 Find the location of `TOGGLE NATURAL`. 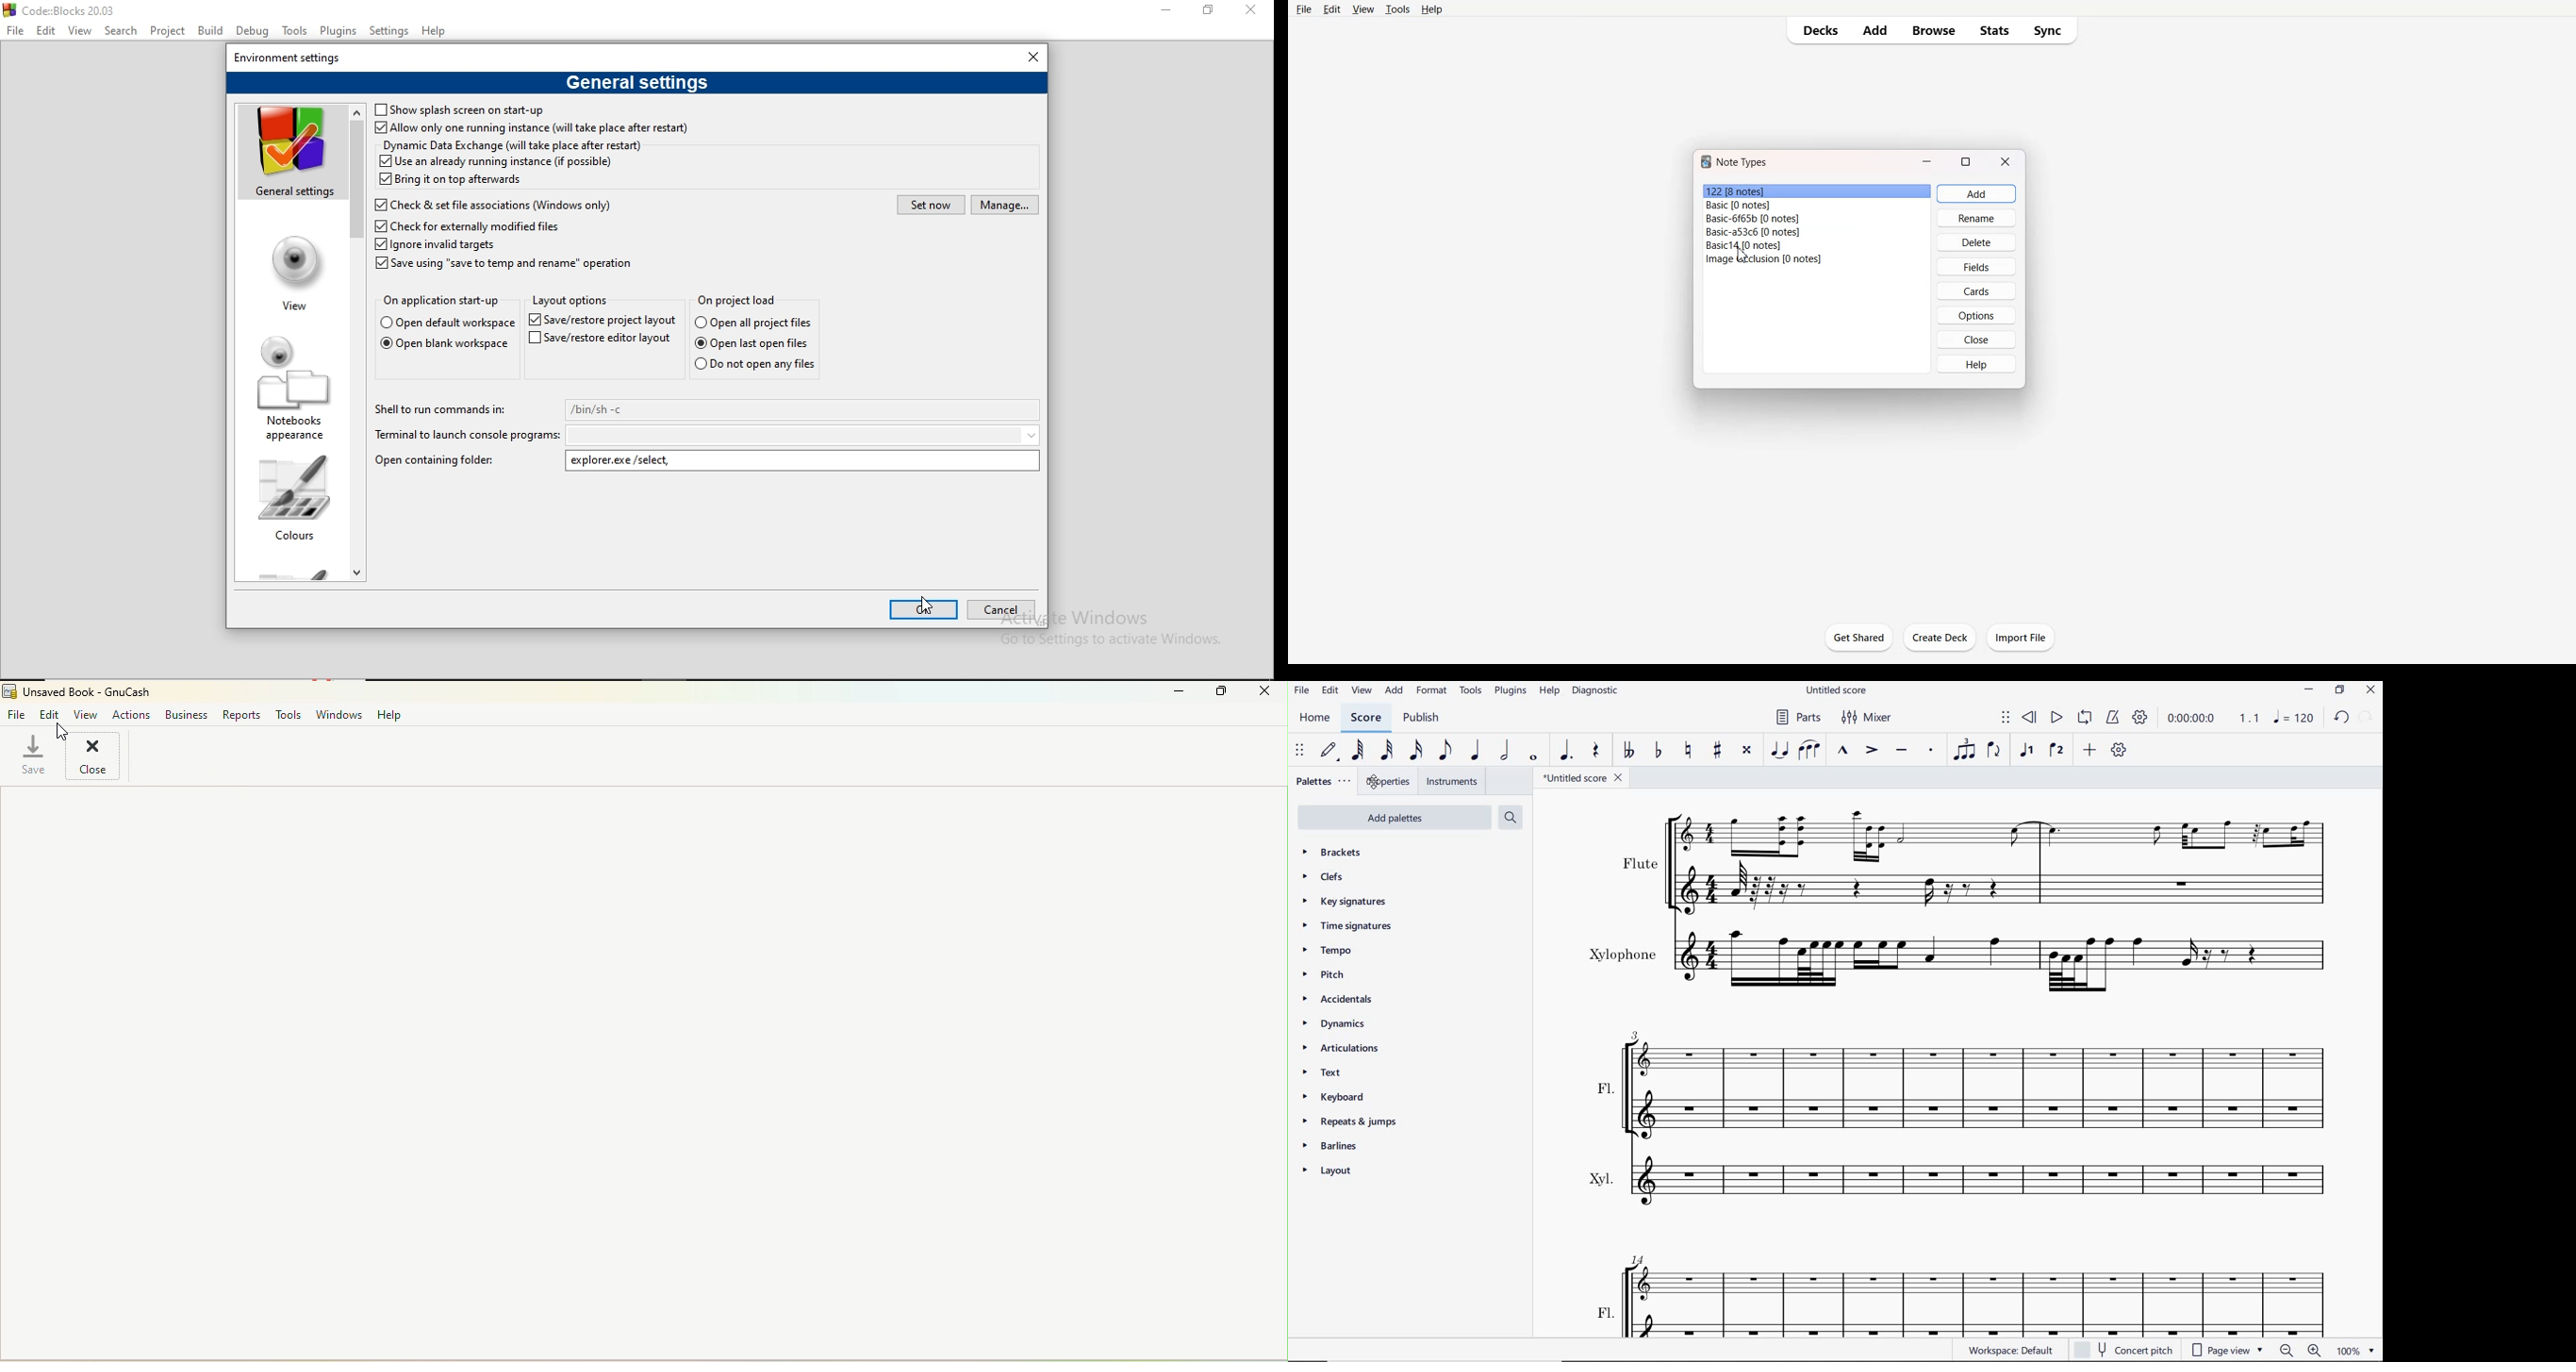

TOGGLE NATURAL is located at coordinates (1688, 749).